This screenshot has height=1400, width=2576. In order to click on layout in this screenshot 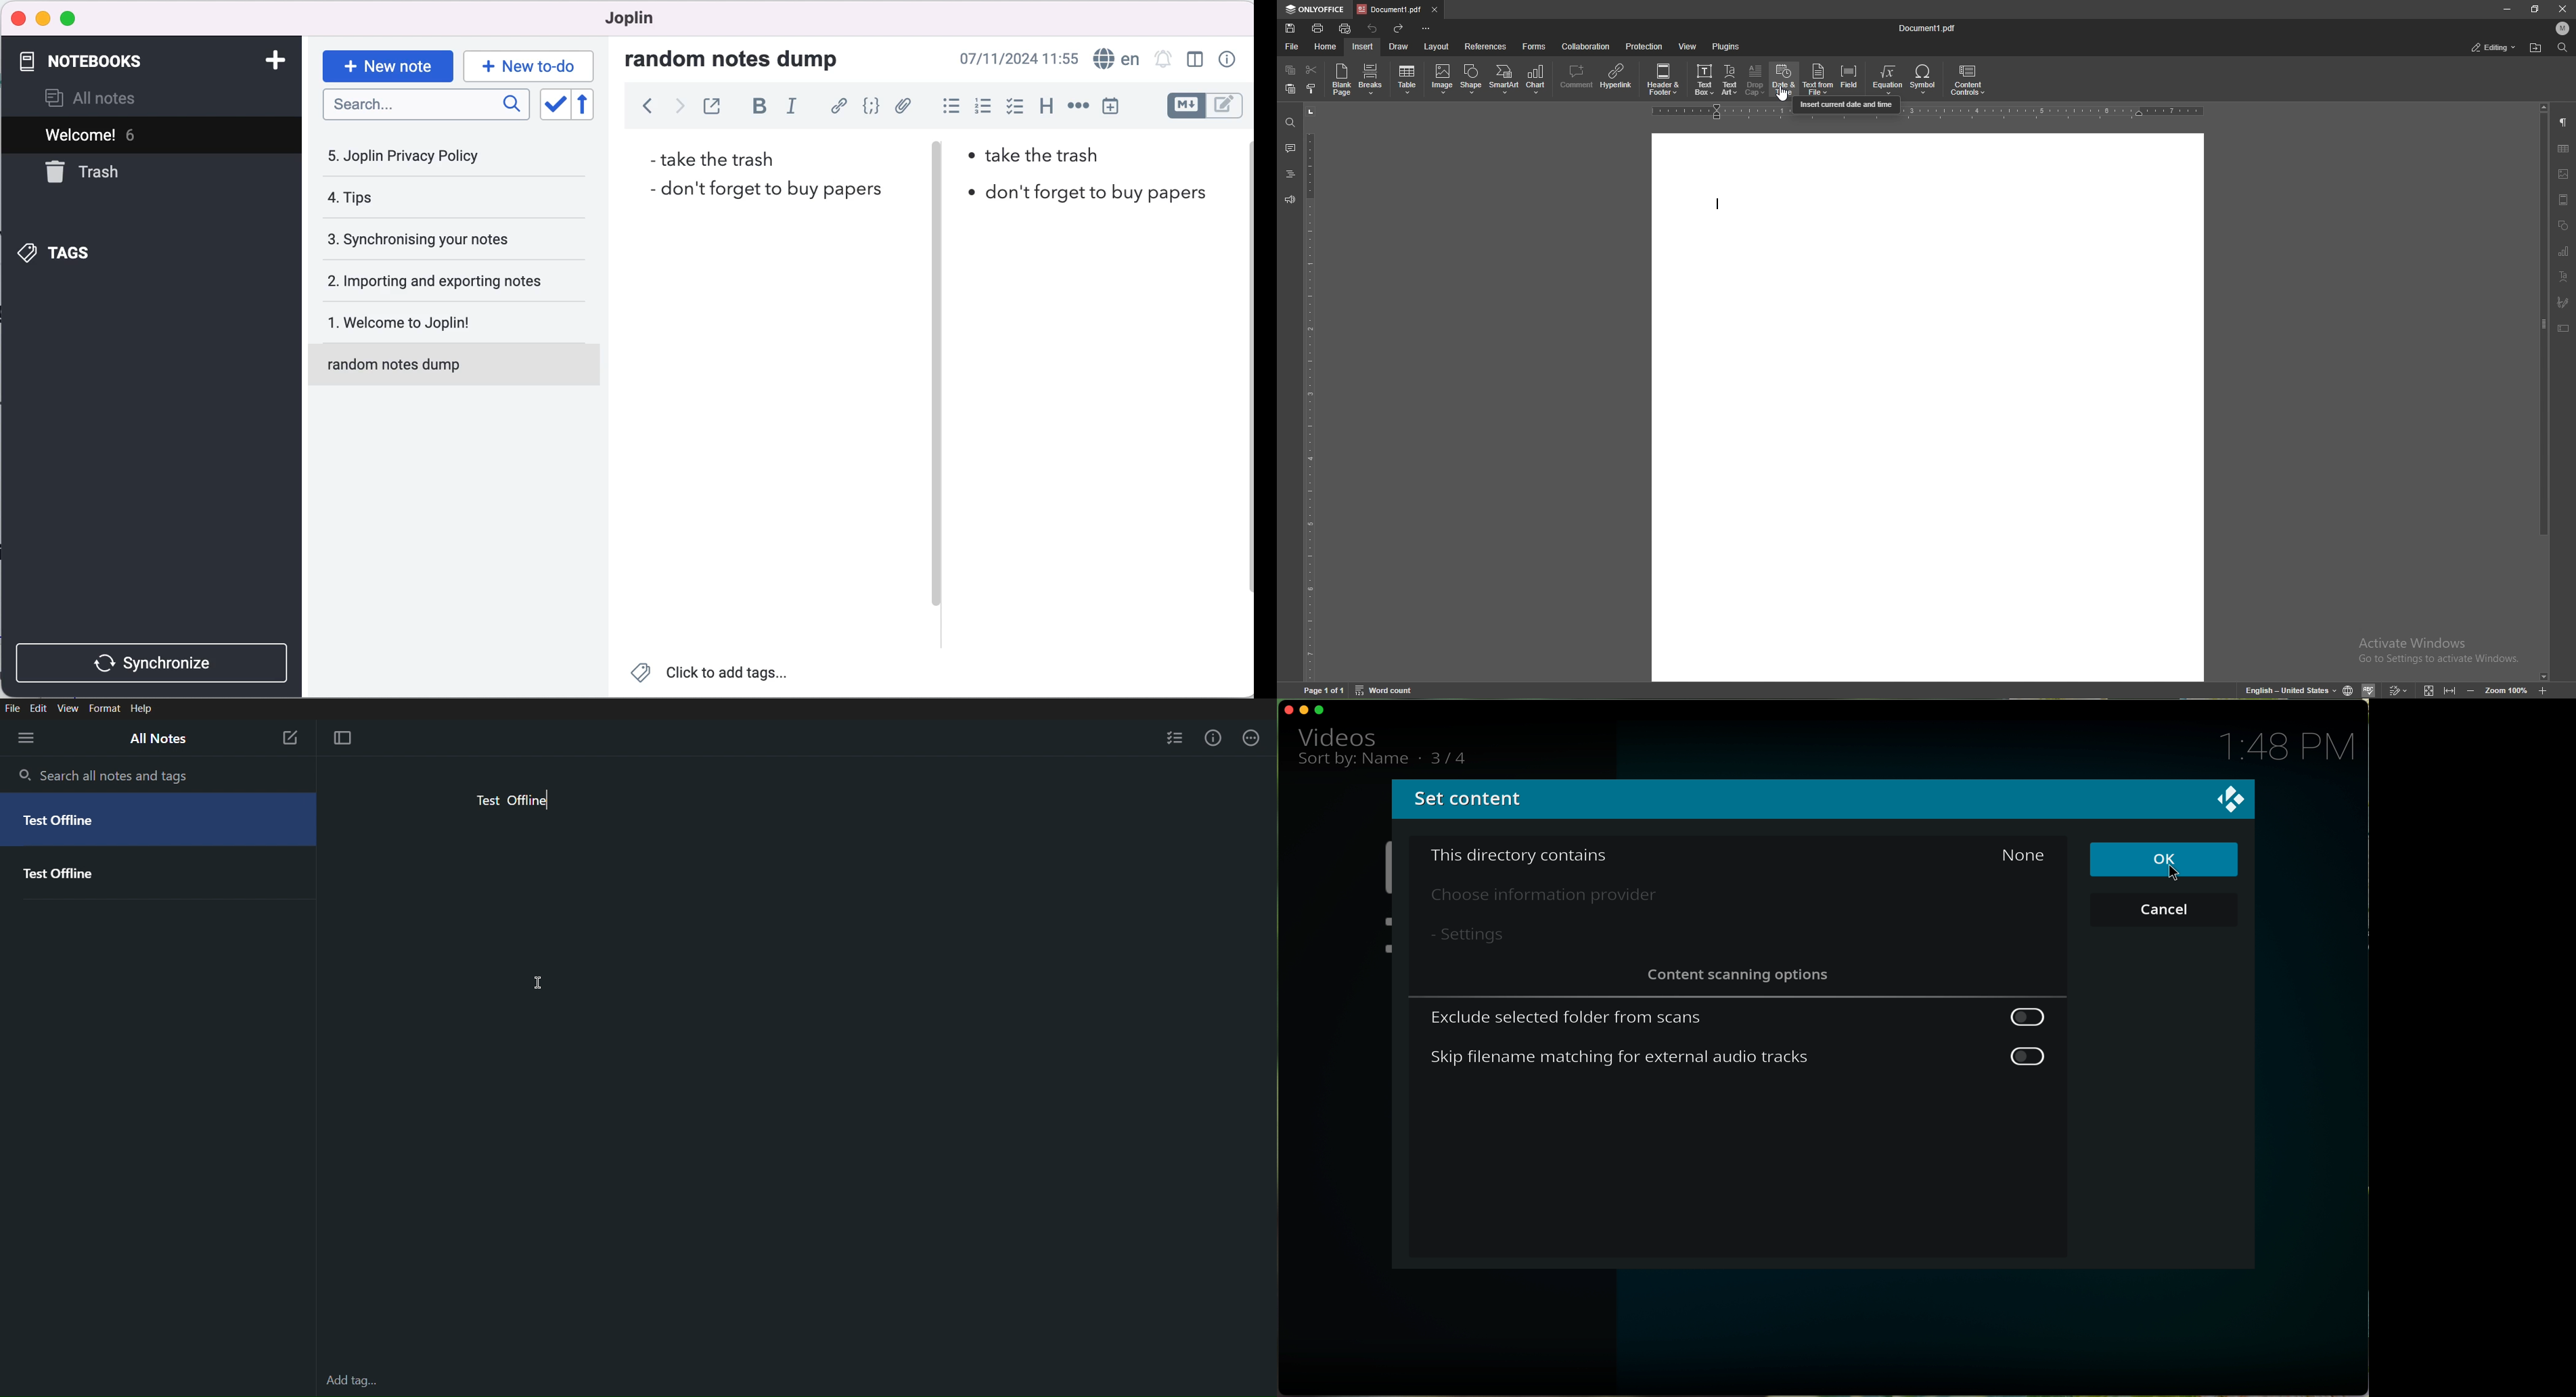, I will do `click(1437, 47)`.